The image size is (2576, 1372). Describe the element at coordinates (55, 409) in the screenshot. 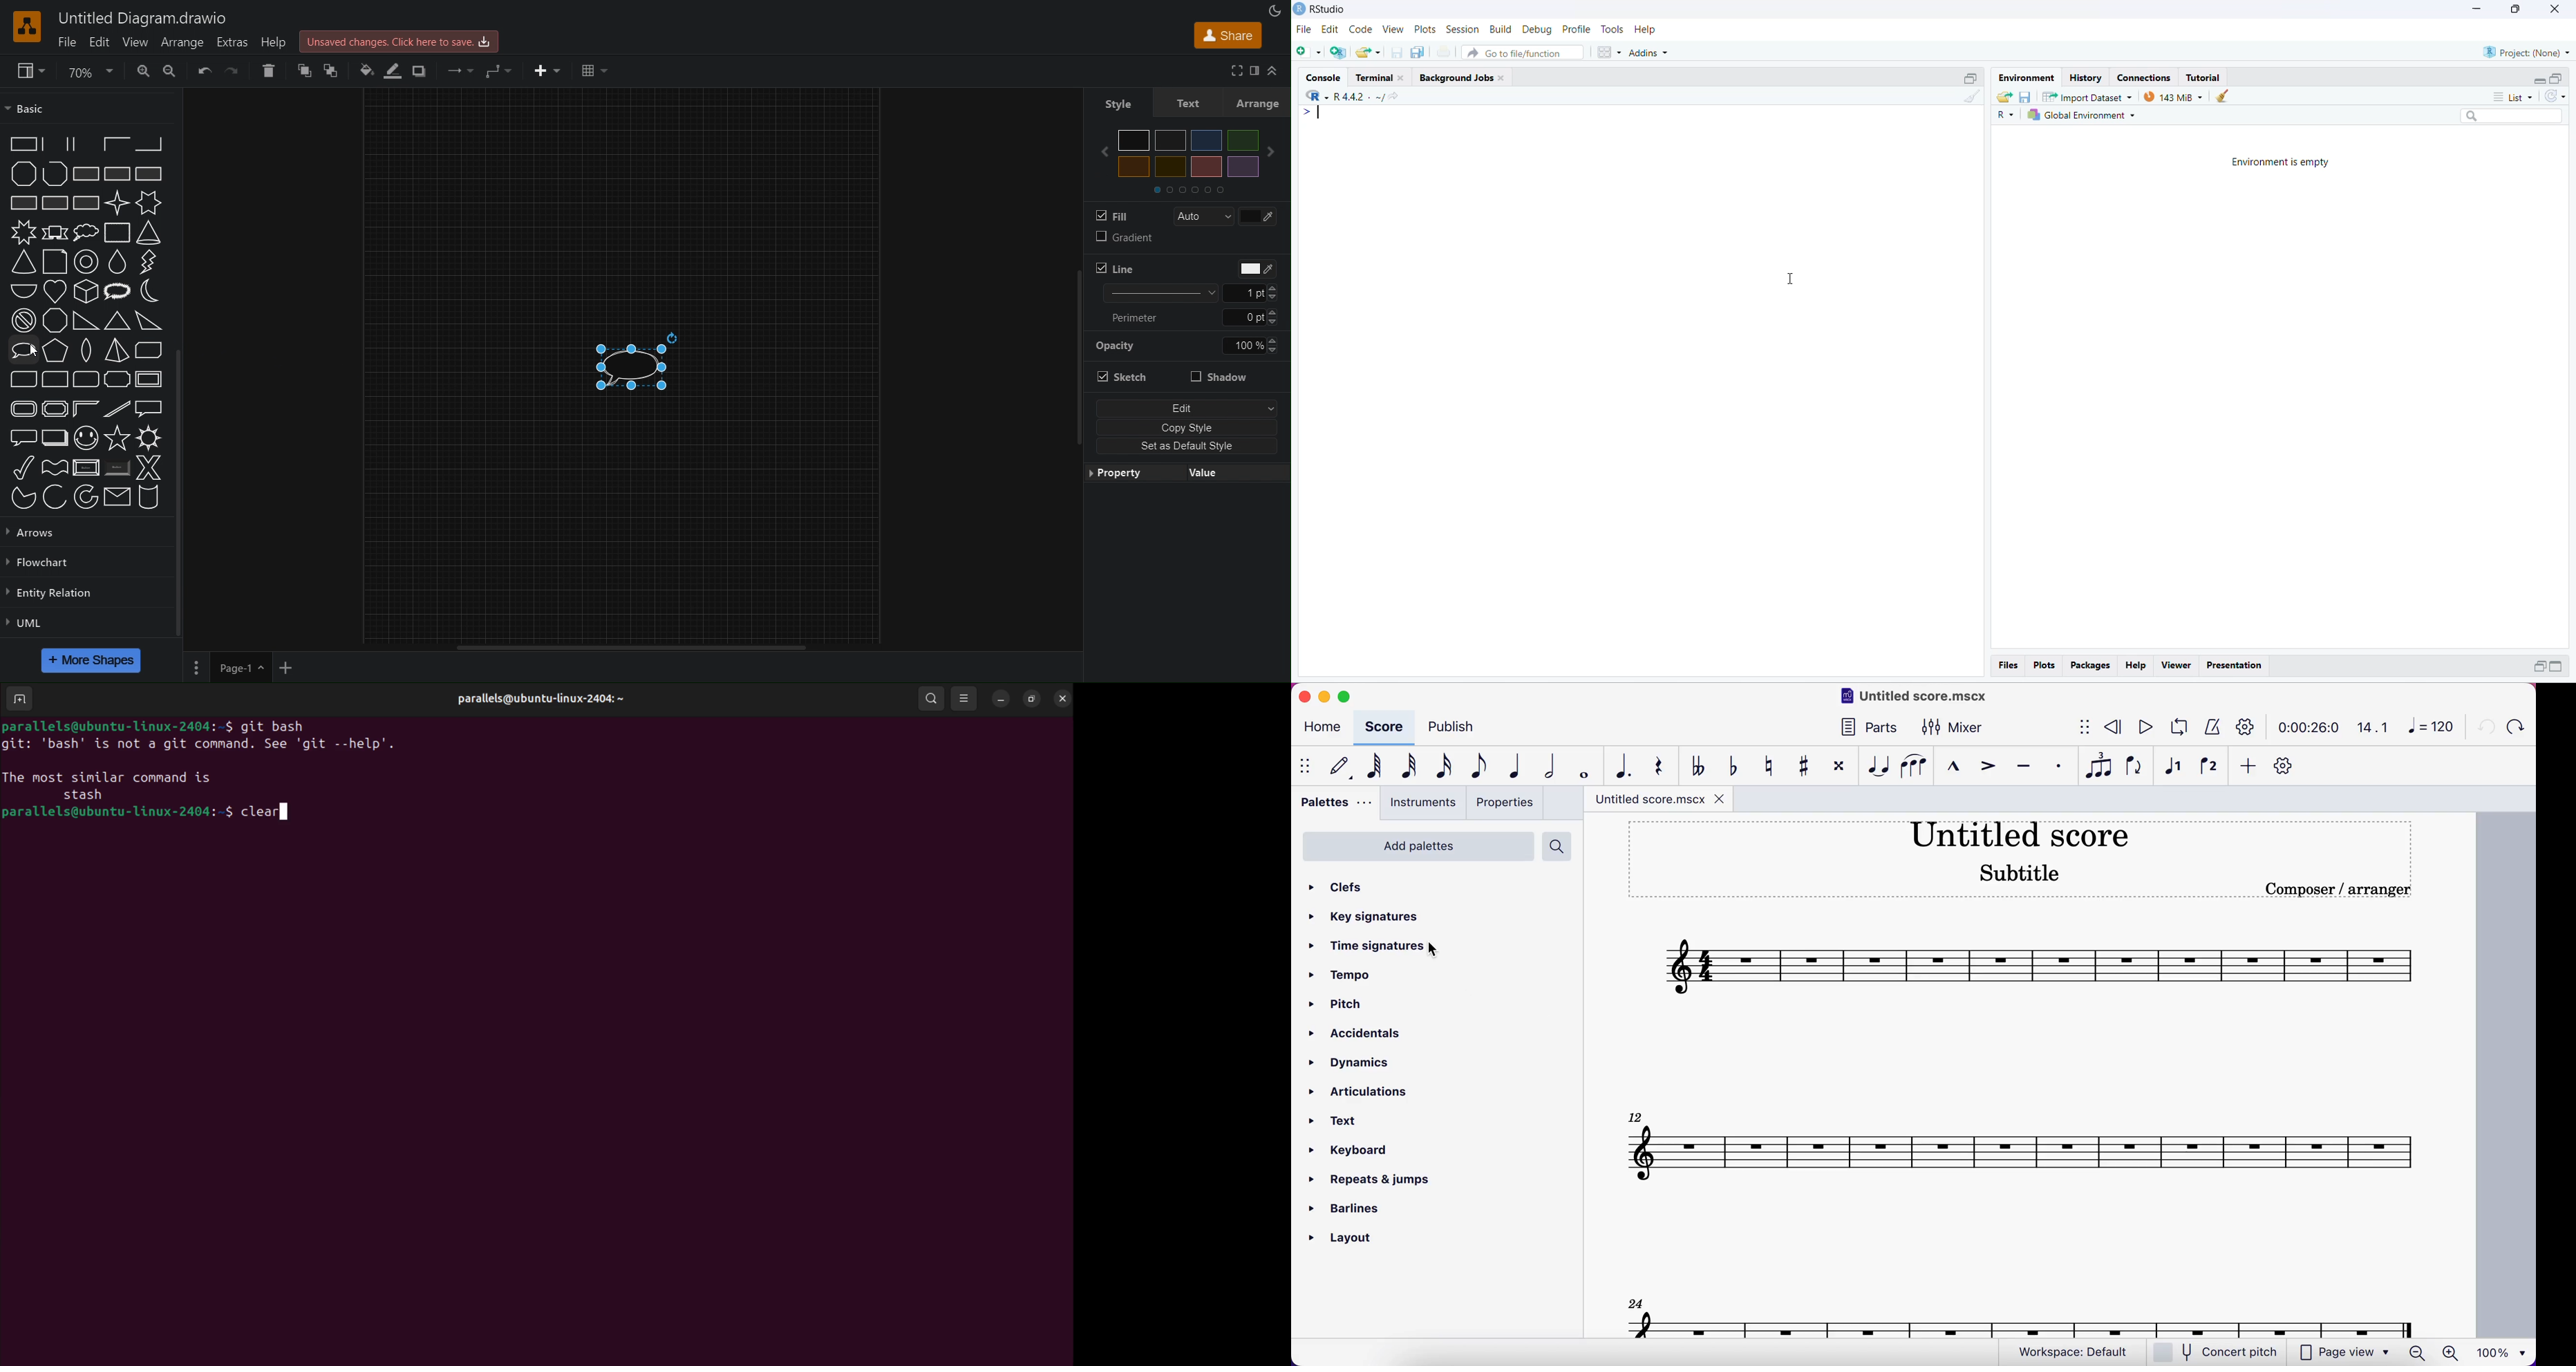

I see `Plaque Frame` at that location.